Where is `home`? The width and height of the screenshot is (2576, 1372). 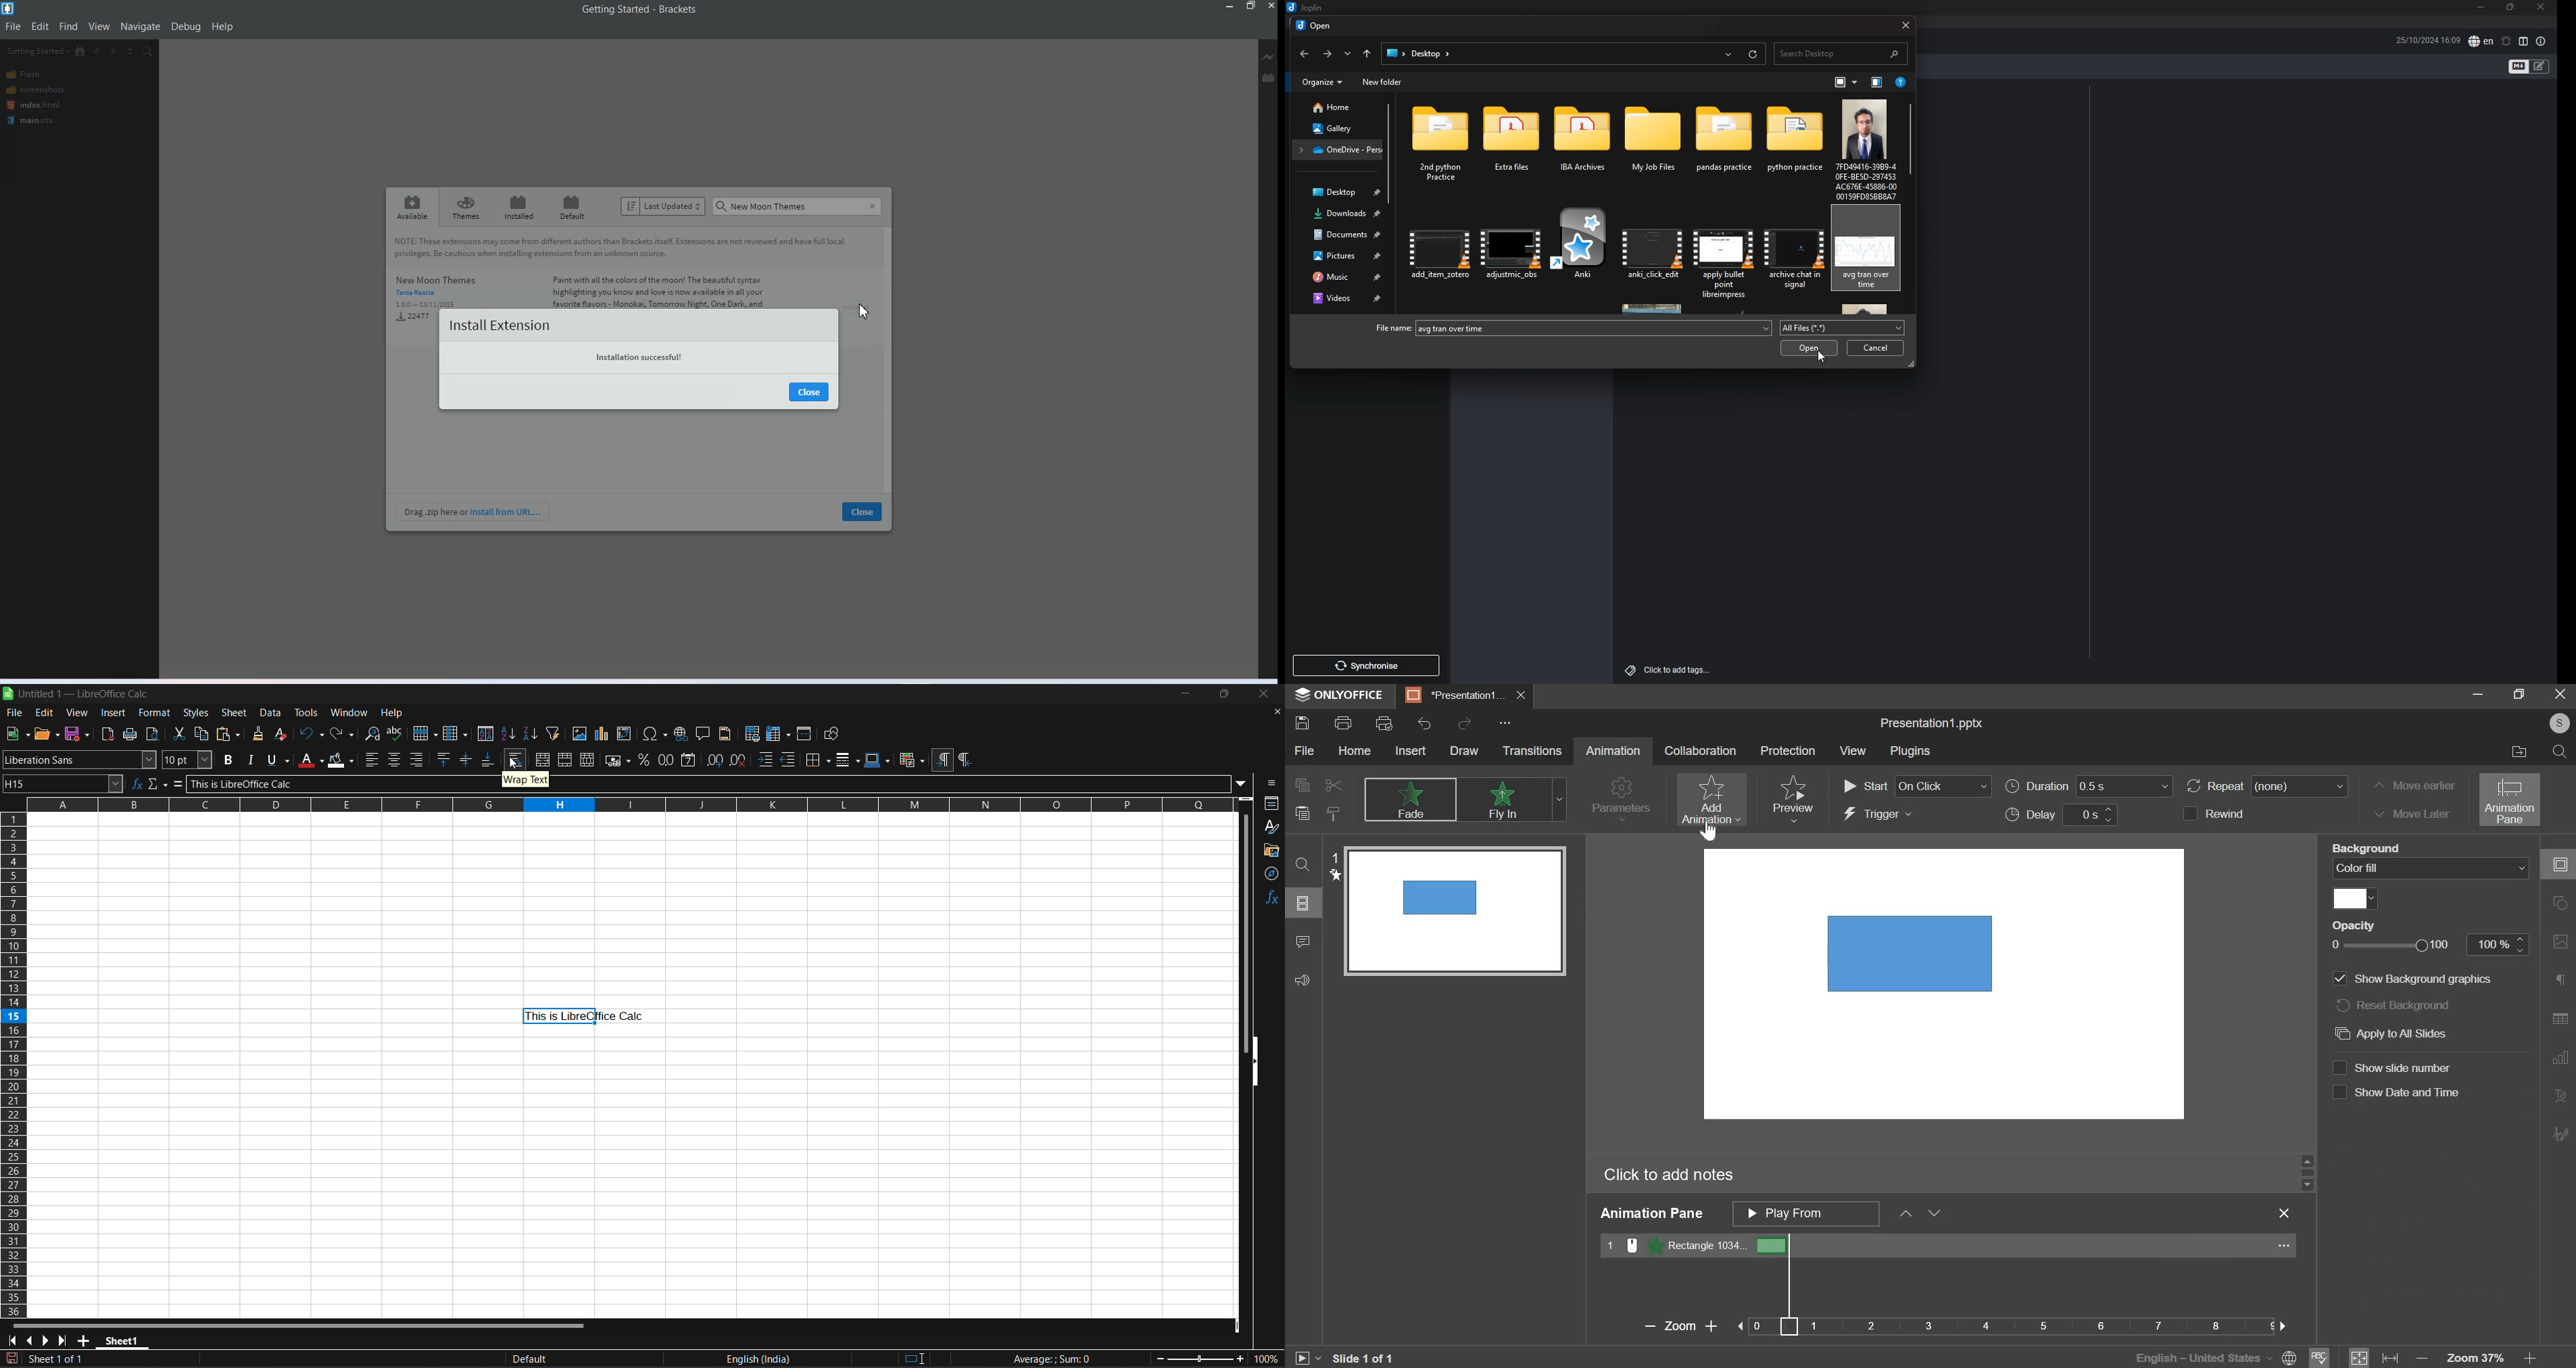
home is located at coordinates (1333, 107).